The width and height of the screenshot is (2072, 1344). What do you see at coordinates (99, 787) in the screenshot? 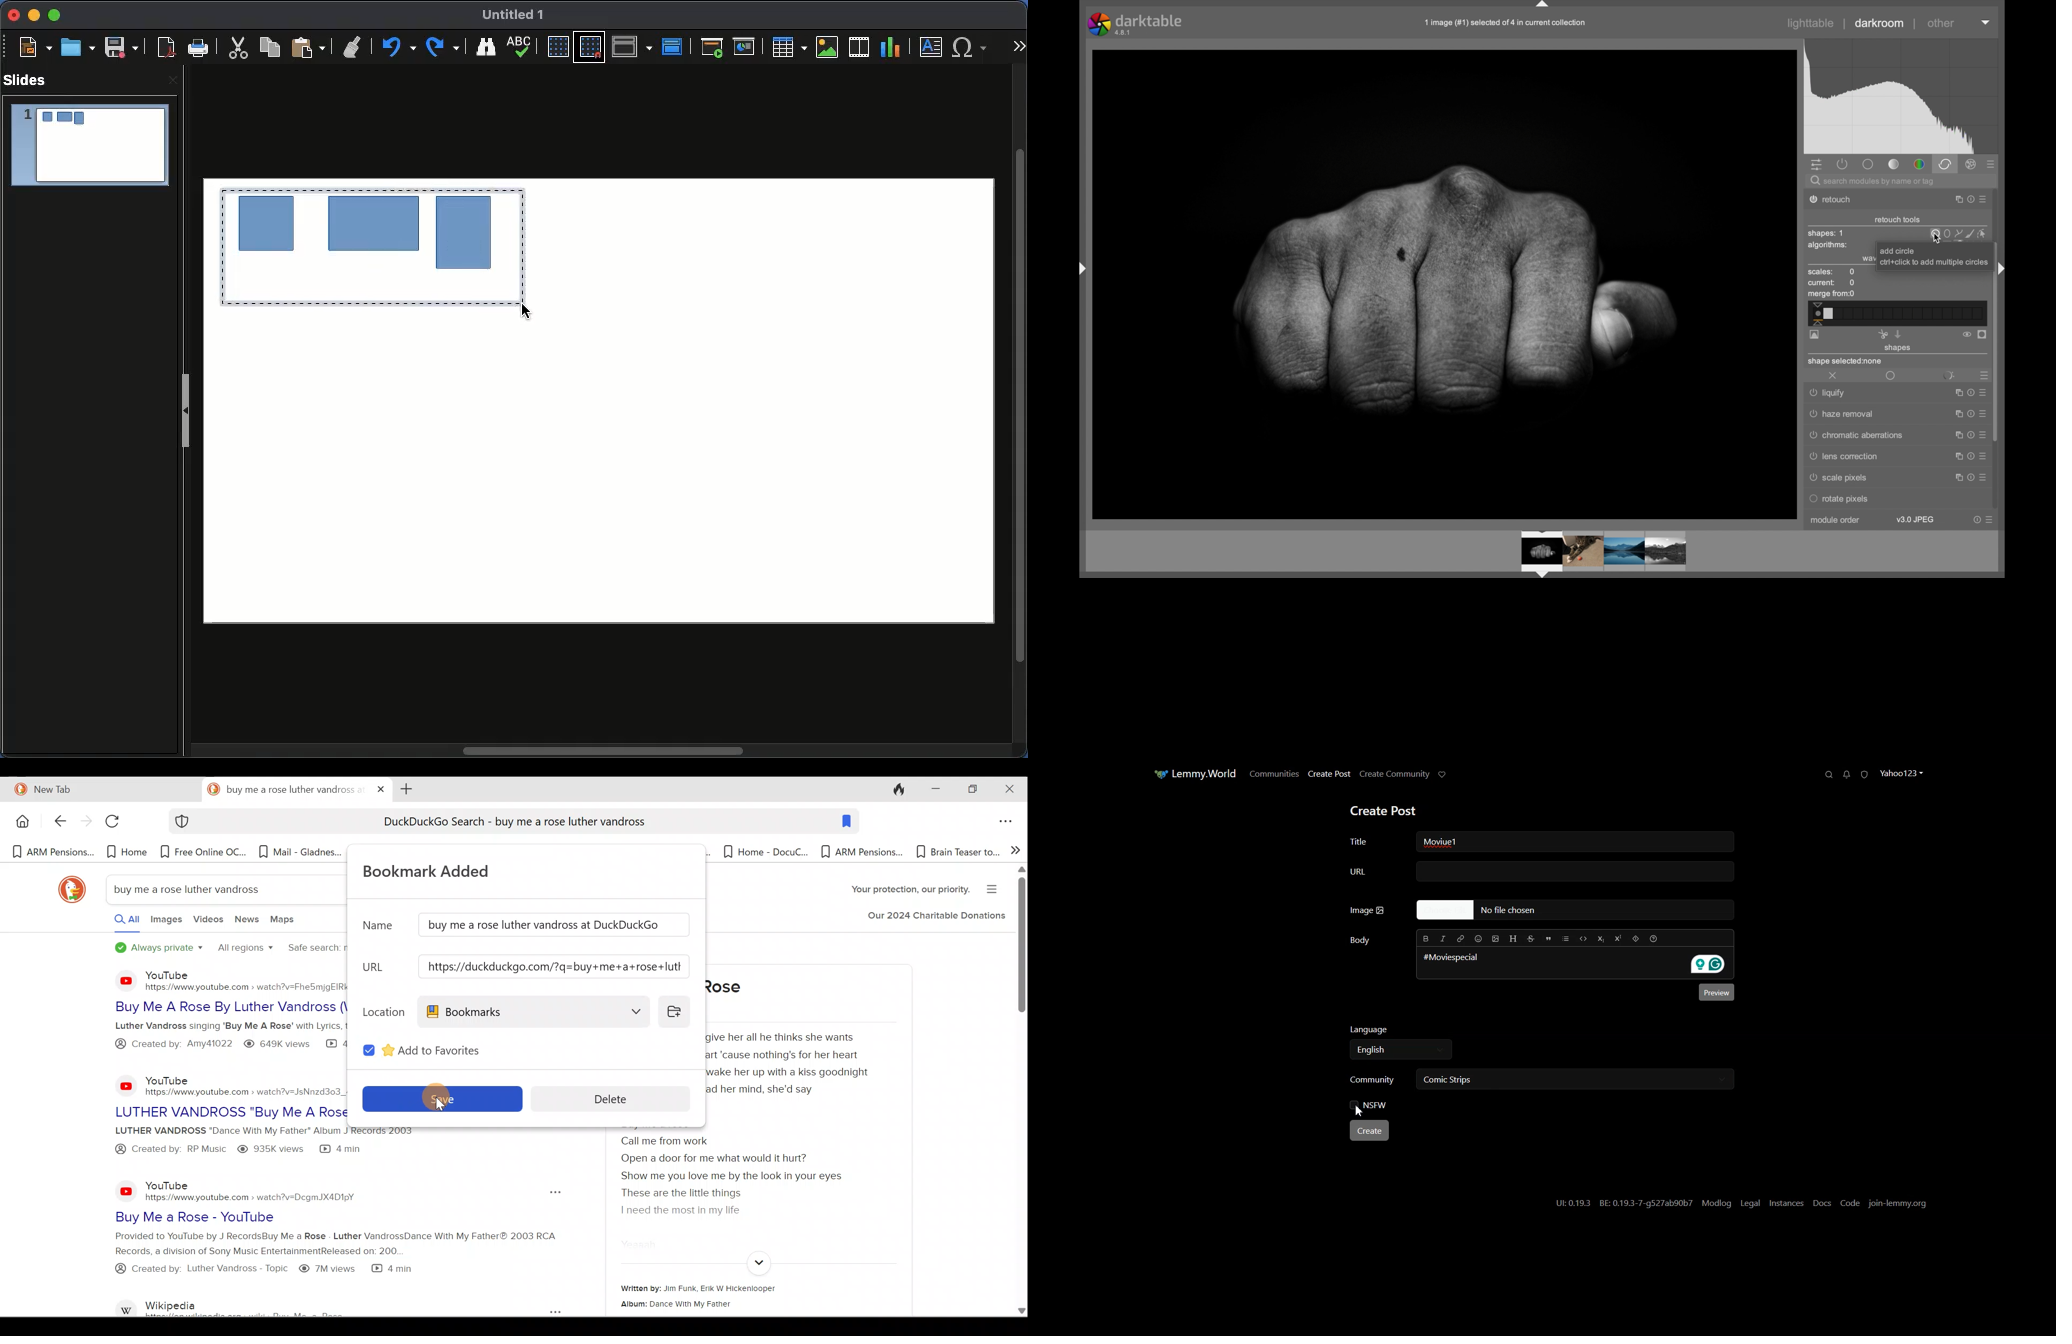
I see `New Tab` at bounding box center [99, 787].